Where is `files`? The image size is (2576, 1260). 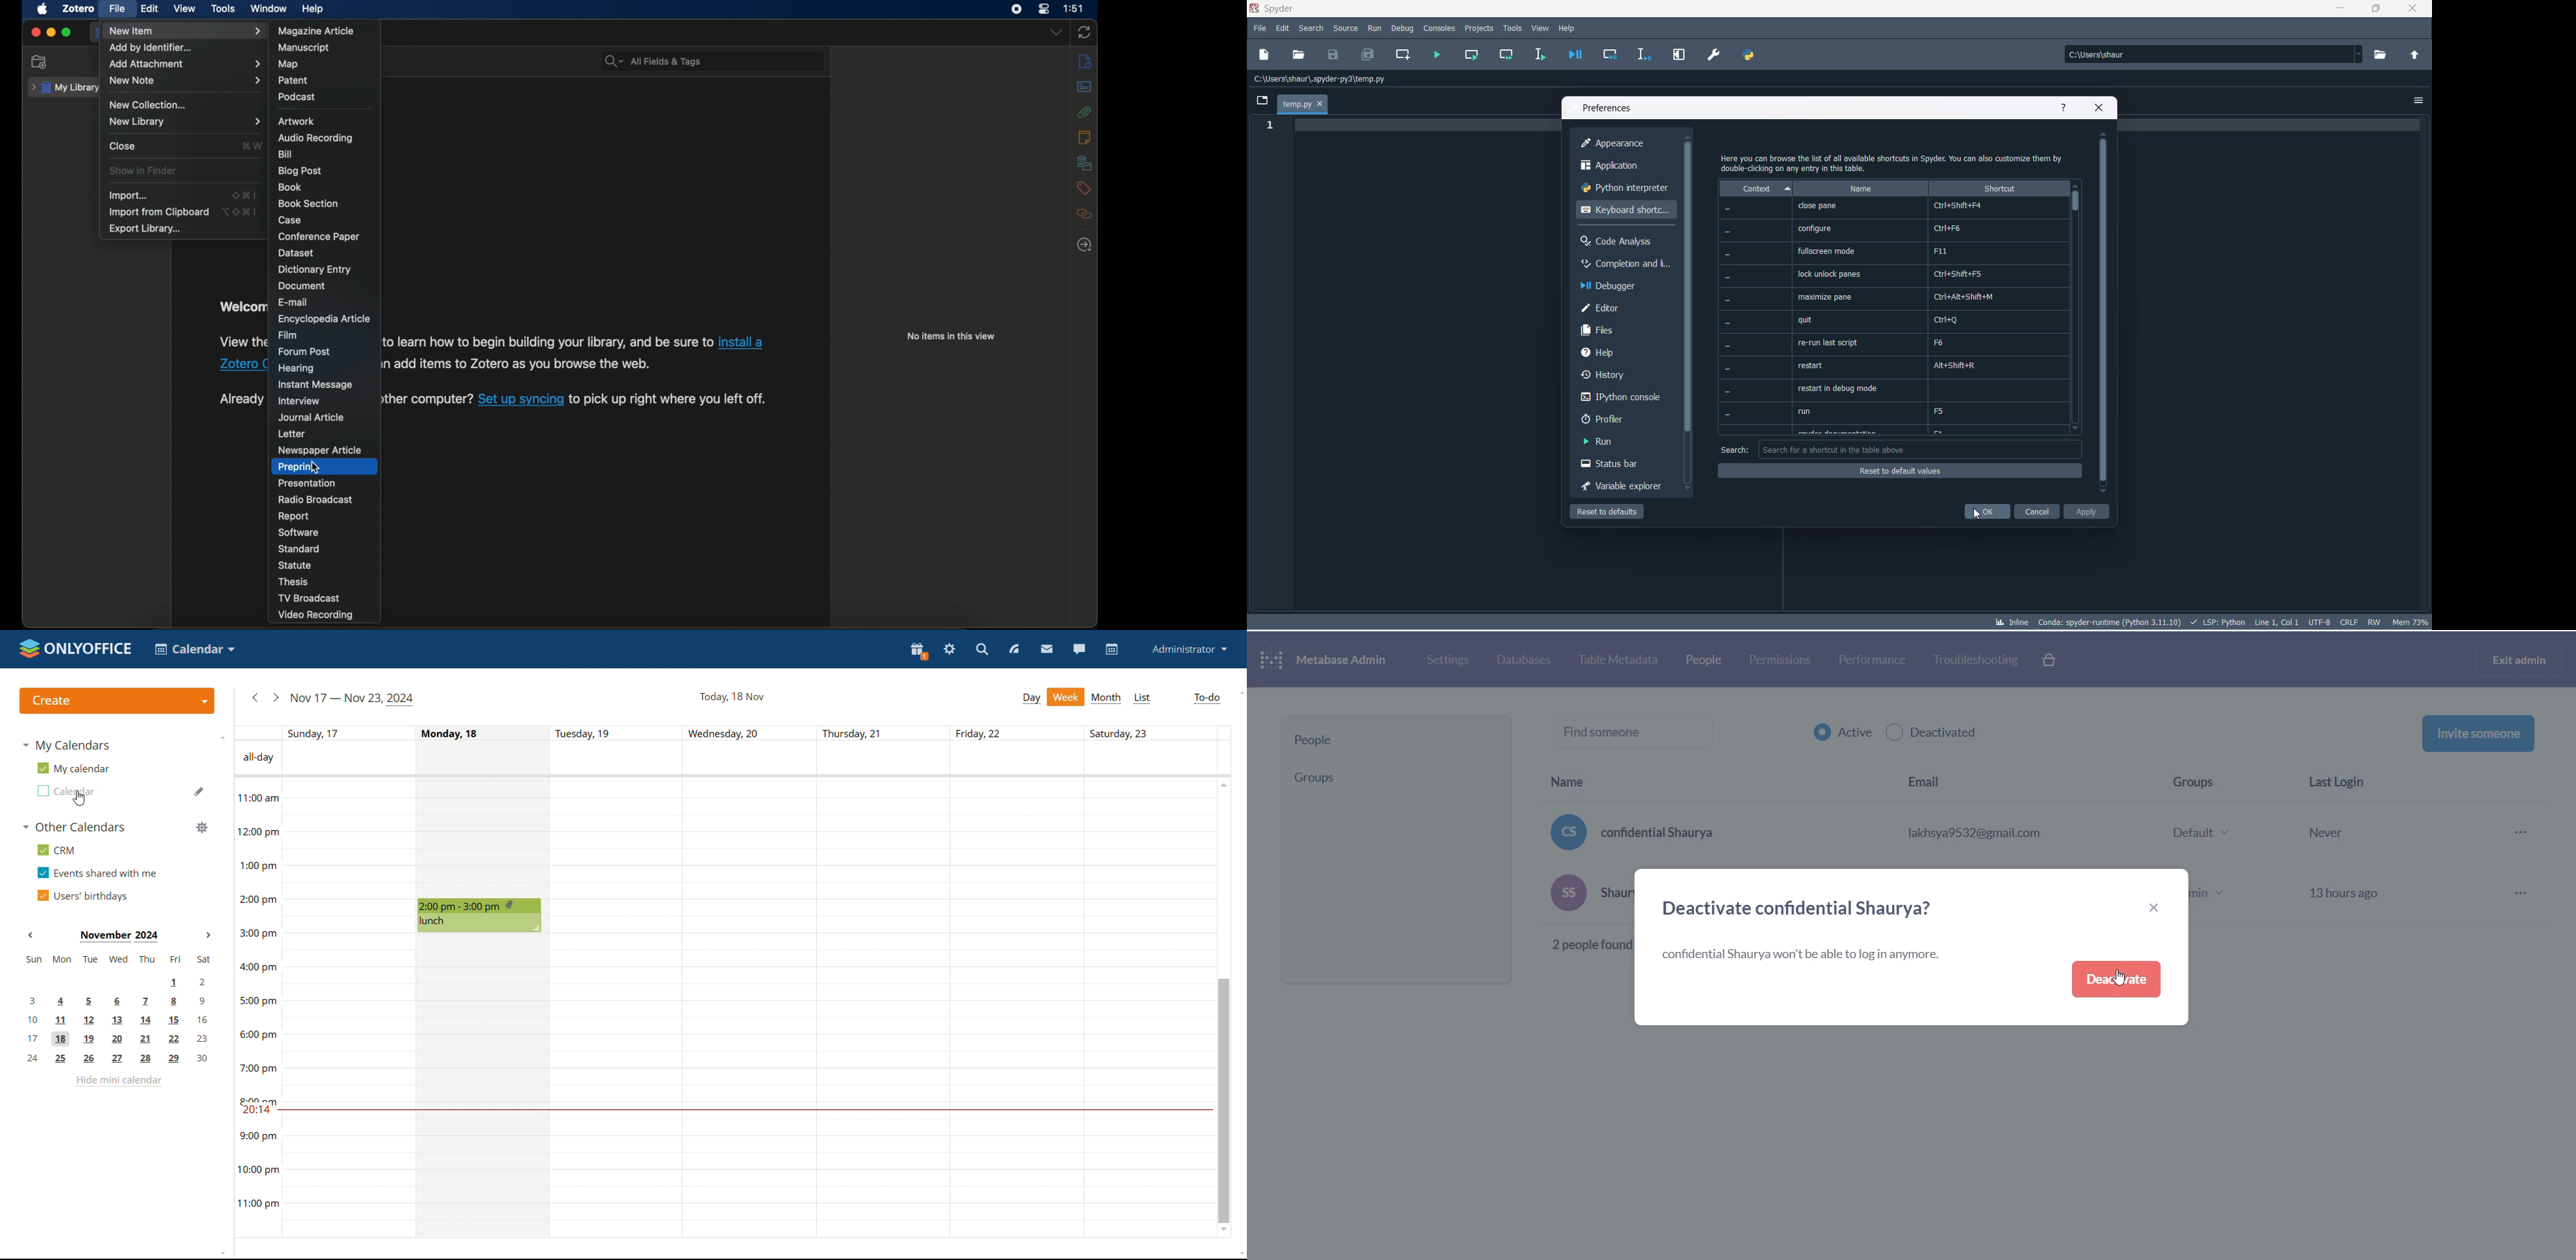
files is located at coordinates (1620, 329).